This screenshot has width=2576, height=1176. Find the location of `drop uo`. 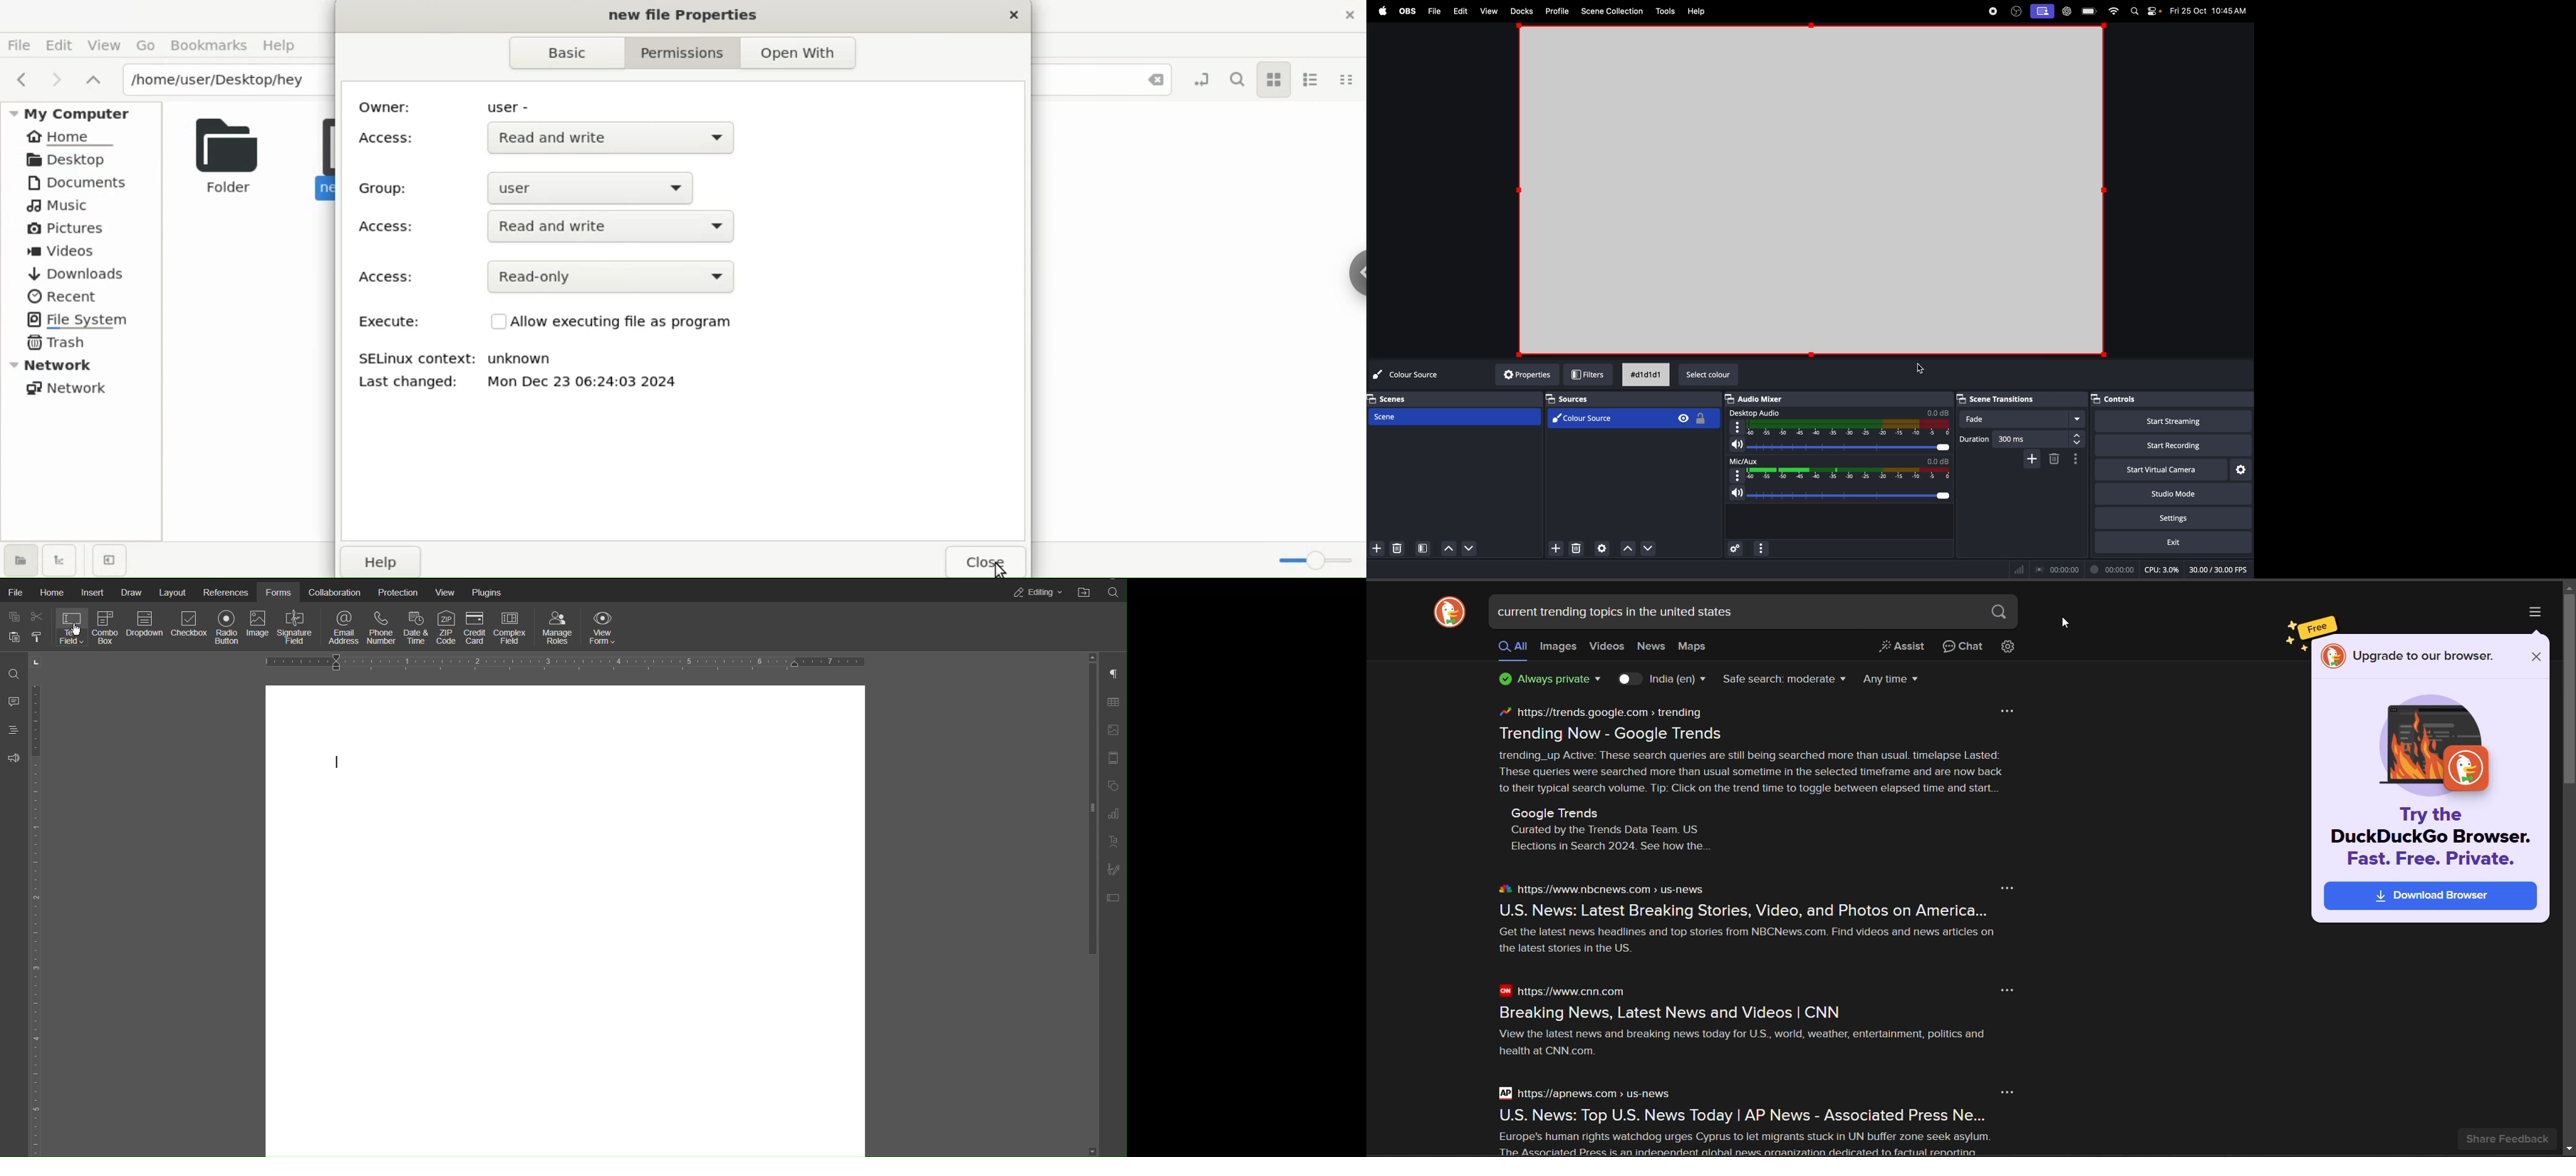

drop uo is located at coordinates (1628, 549).